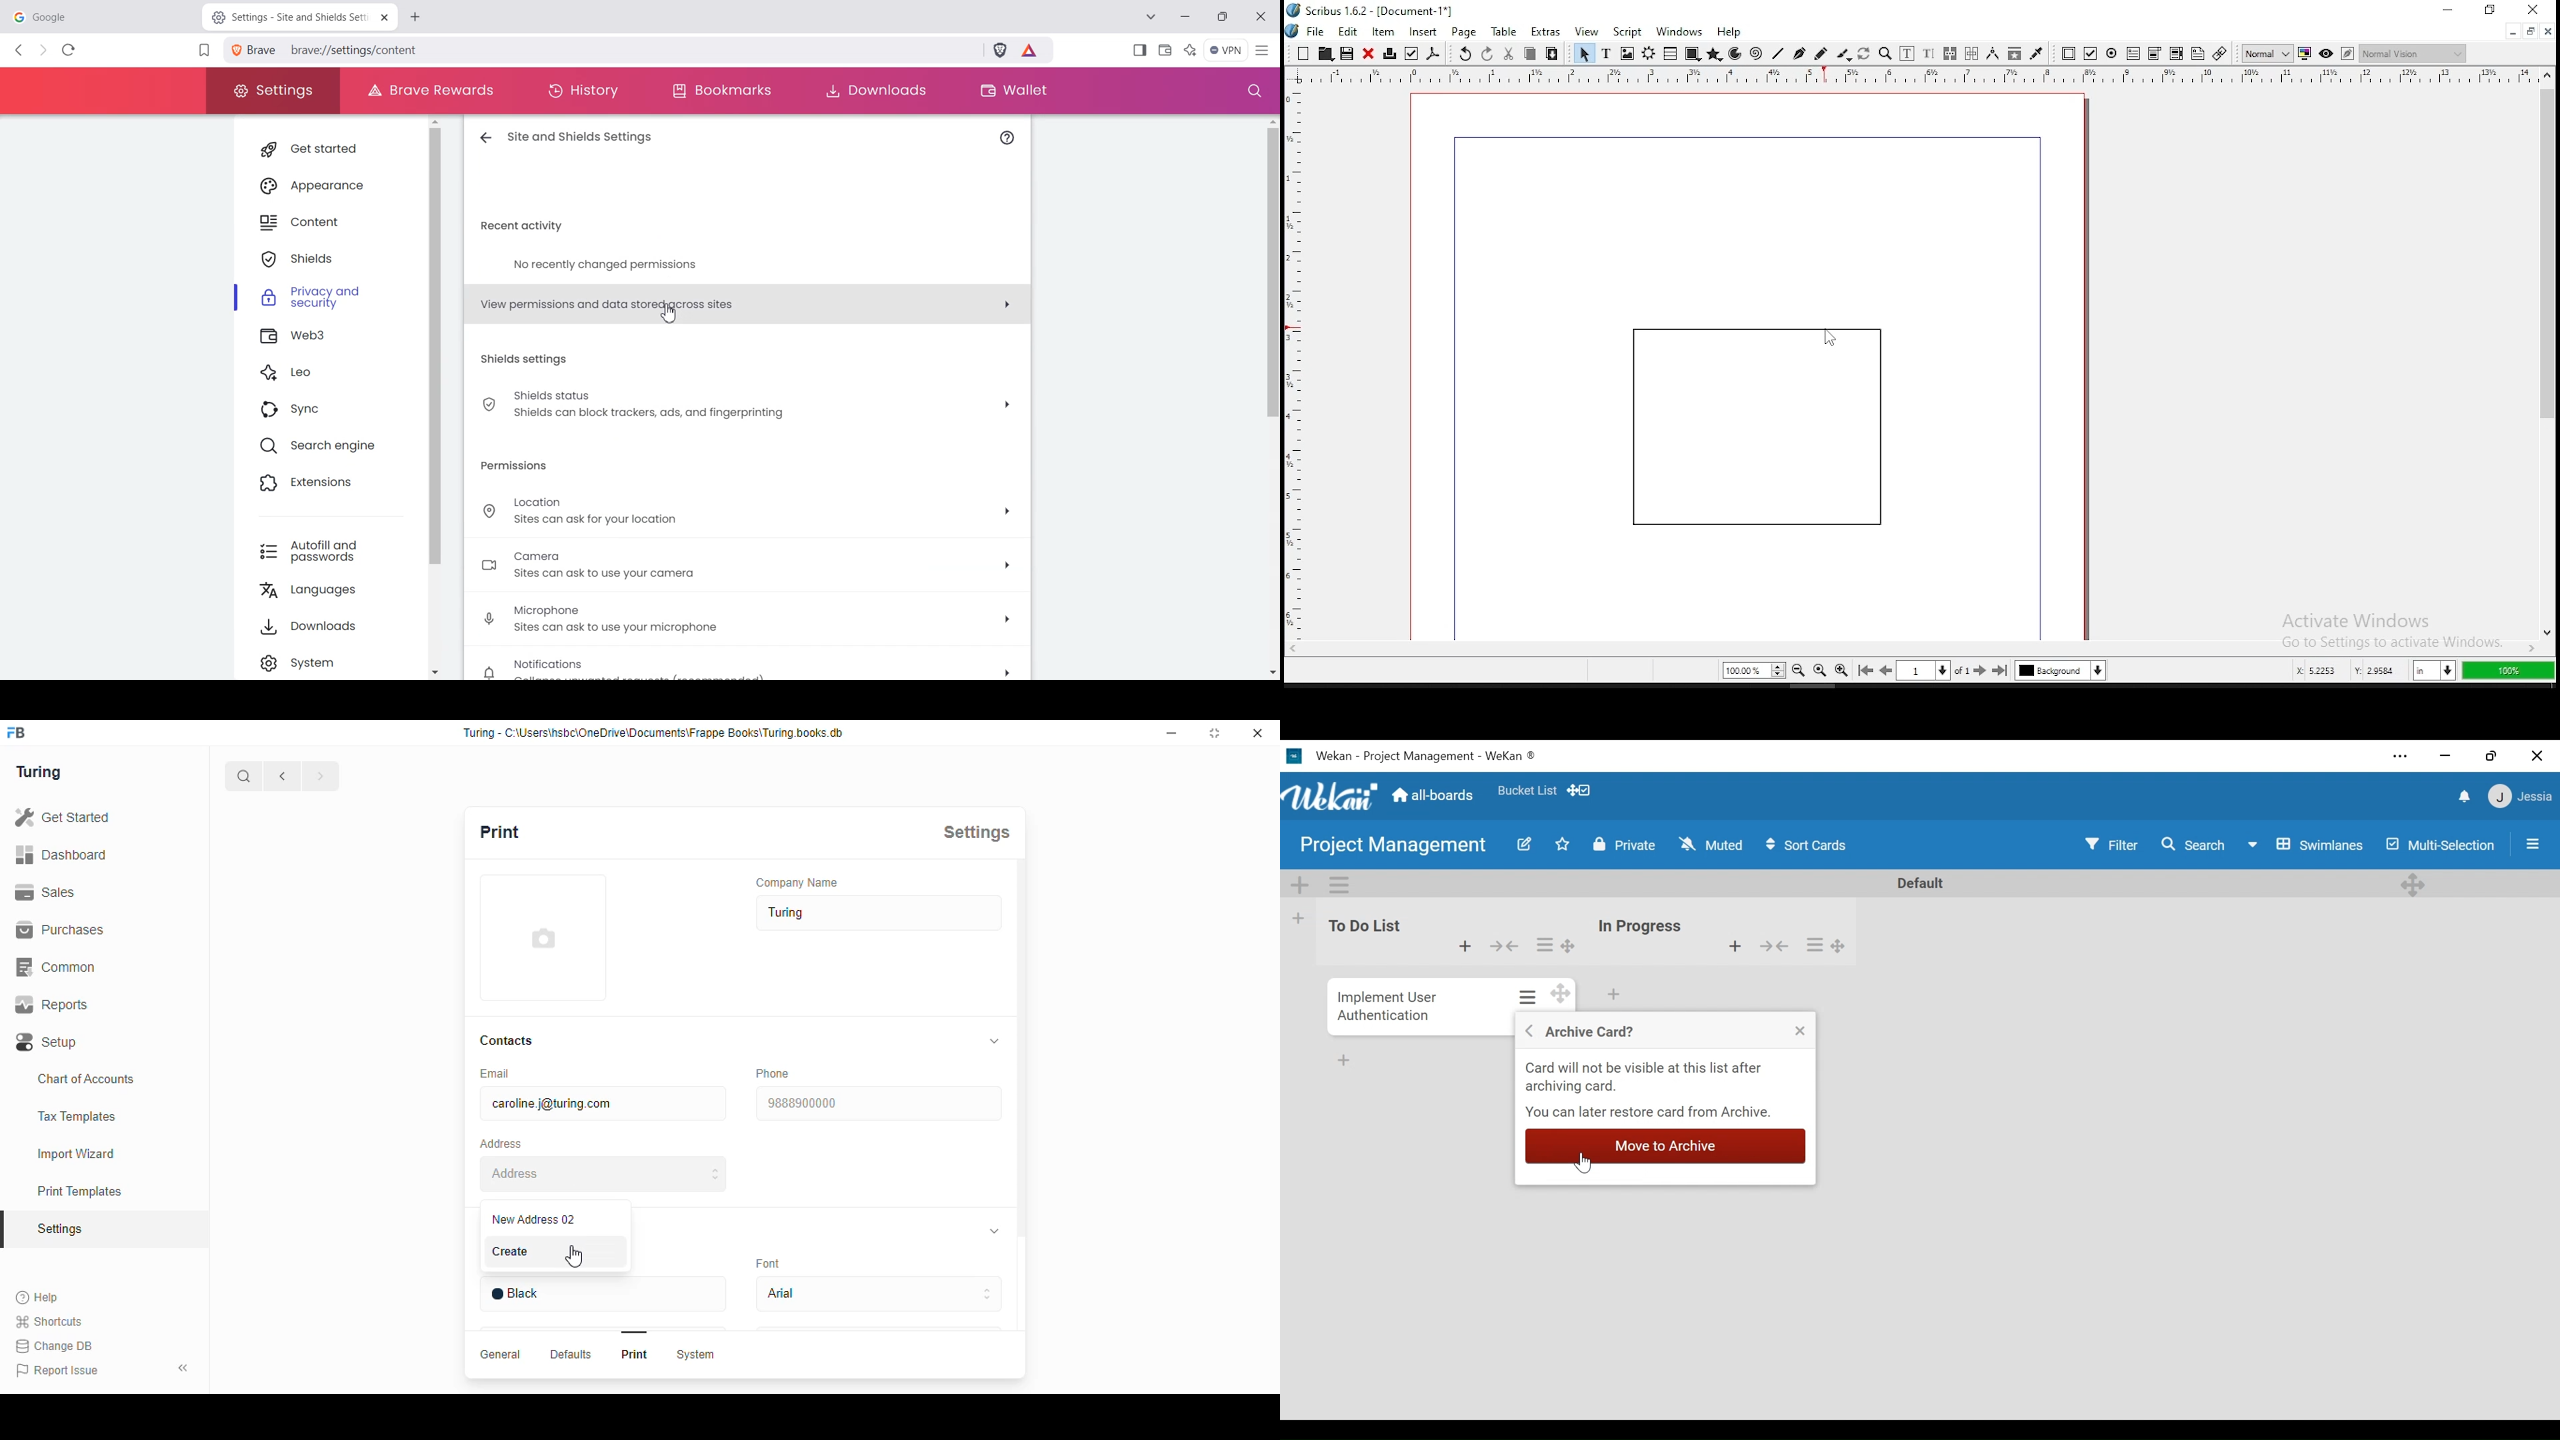 This screenshot has width=2576, height=1456. What do you see at coordinates (655, 733) in the screenshot?
I see `Turing - C:\Users\hshc\OneDrive\Documents\Frappe Books\Turing.books.db` at bounding box center [655, 733].